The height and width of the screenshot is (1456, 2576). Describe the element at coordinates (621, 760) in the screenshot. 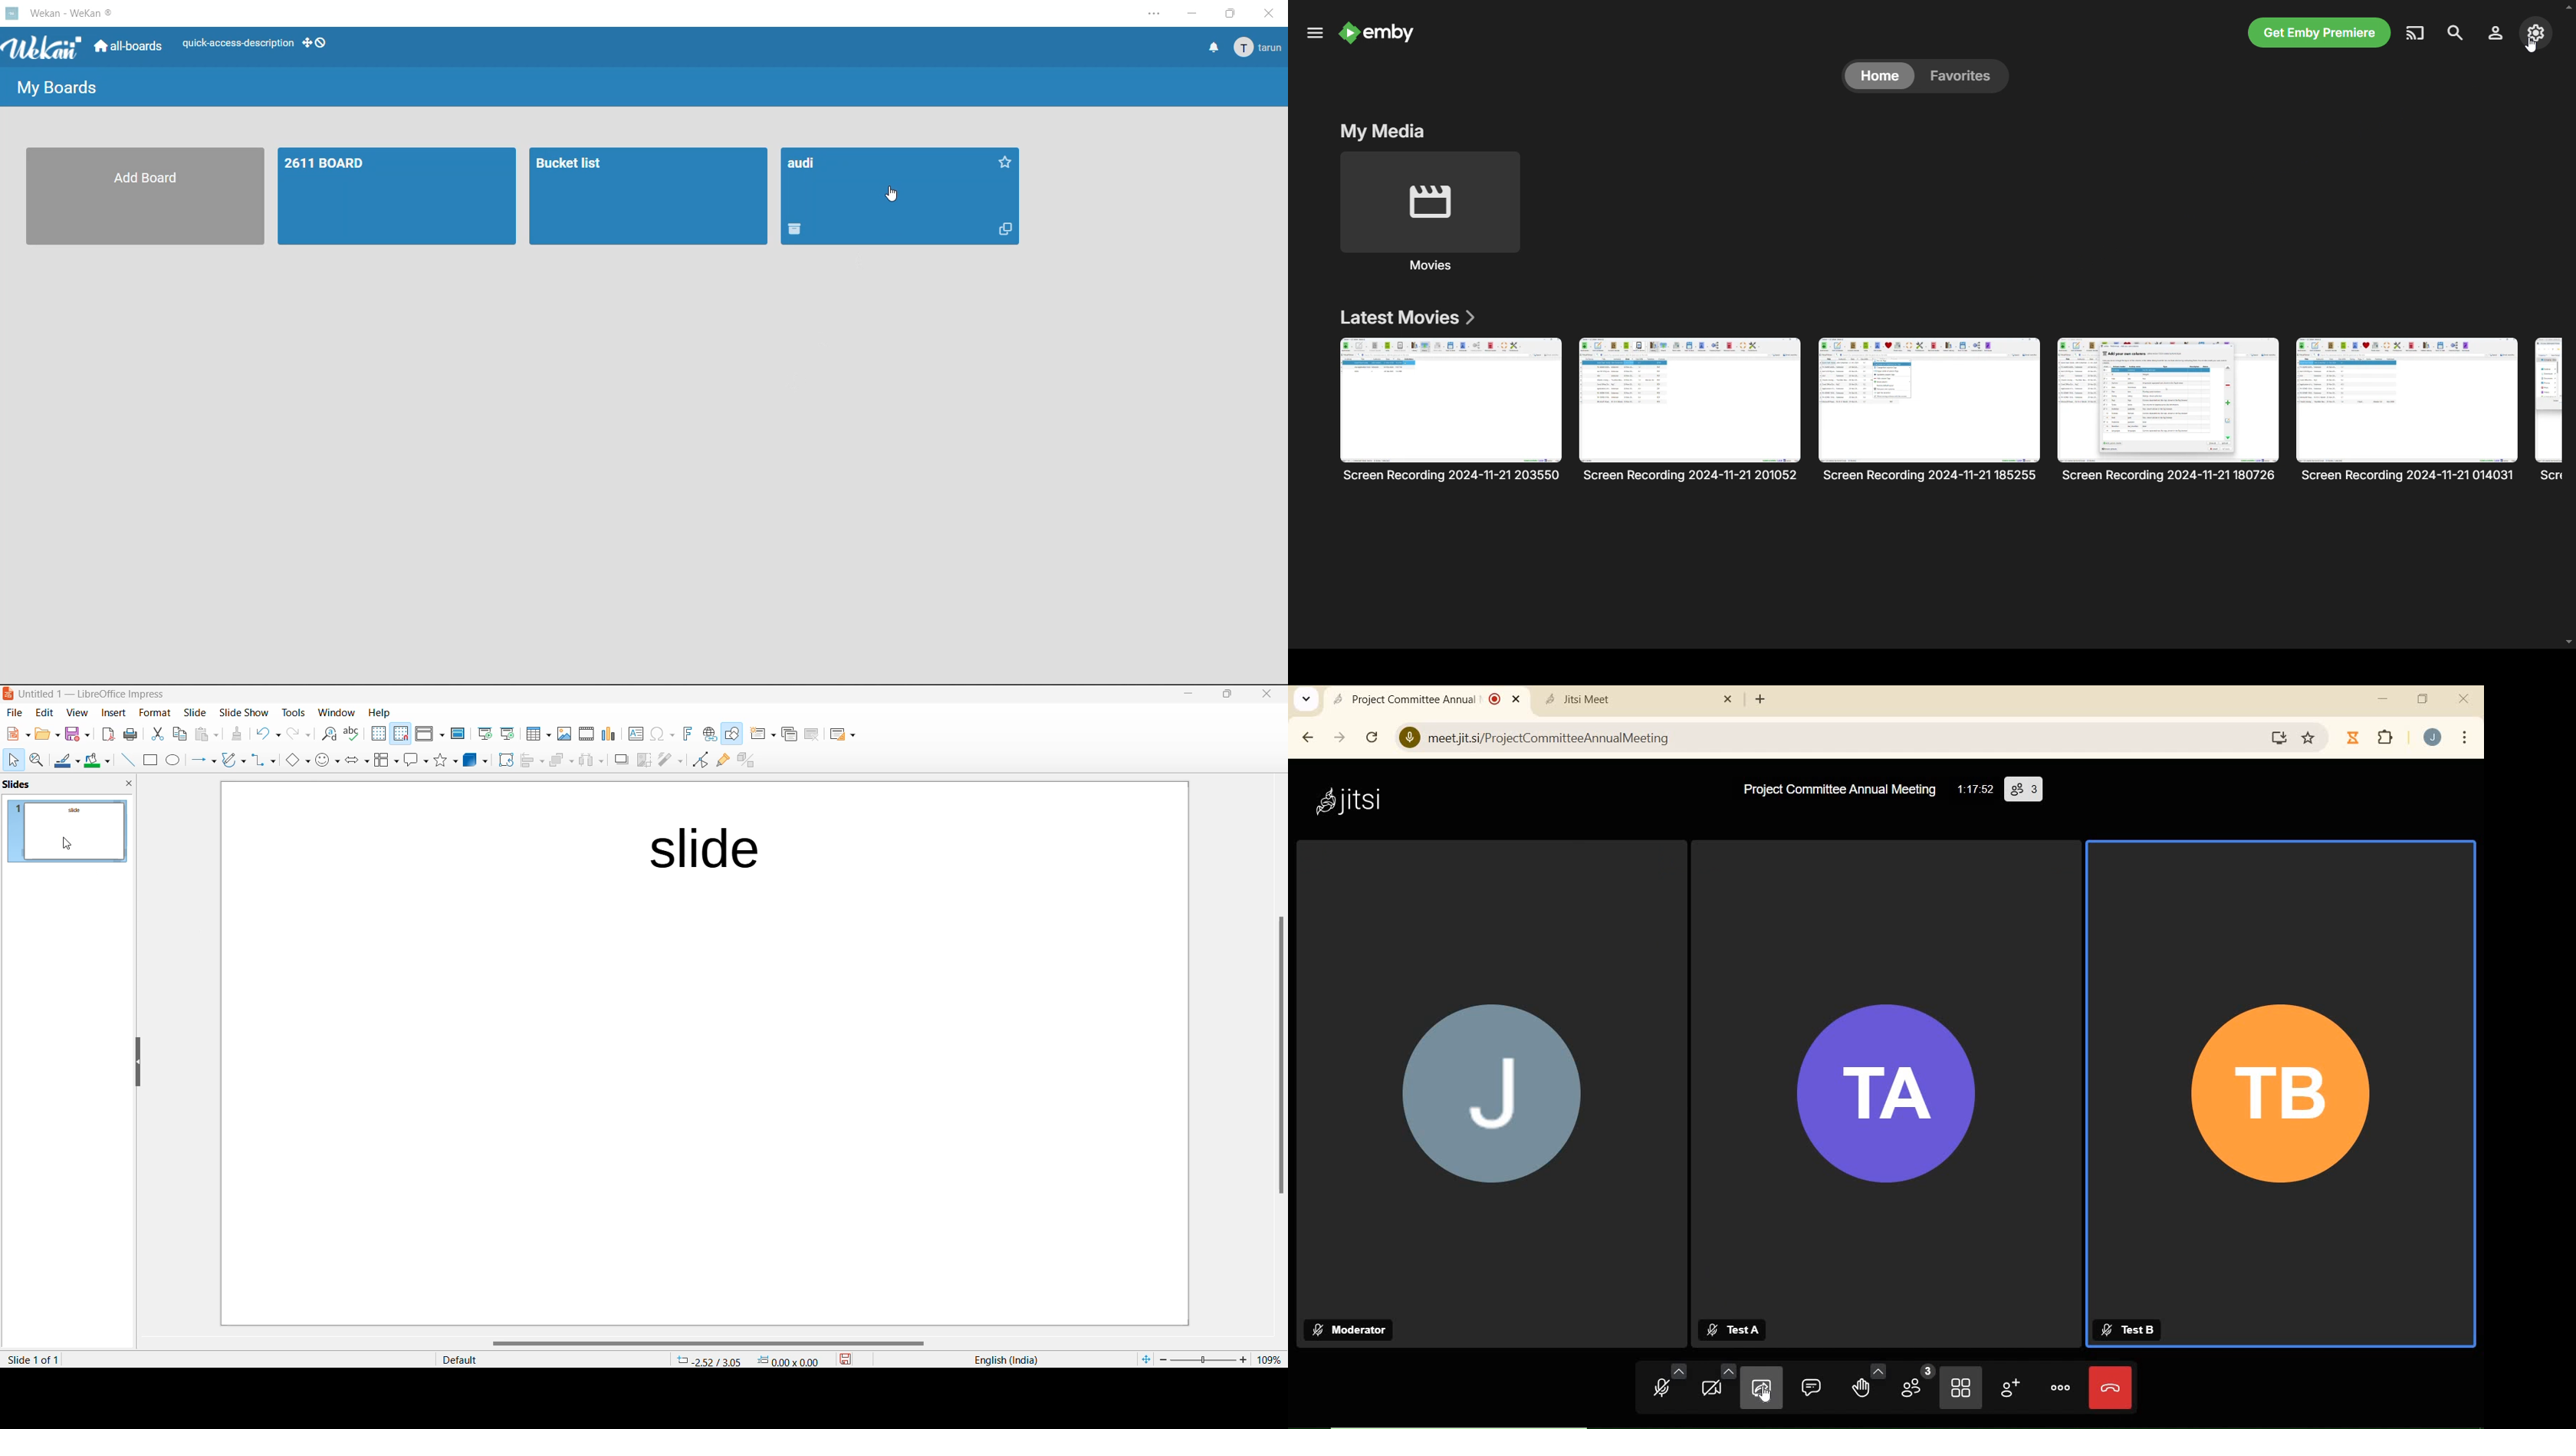

I see `shadow` at that location.